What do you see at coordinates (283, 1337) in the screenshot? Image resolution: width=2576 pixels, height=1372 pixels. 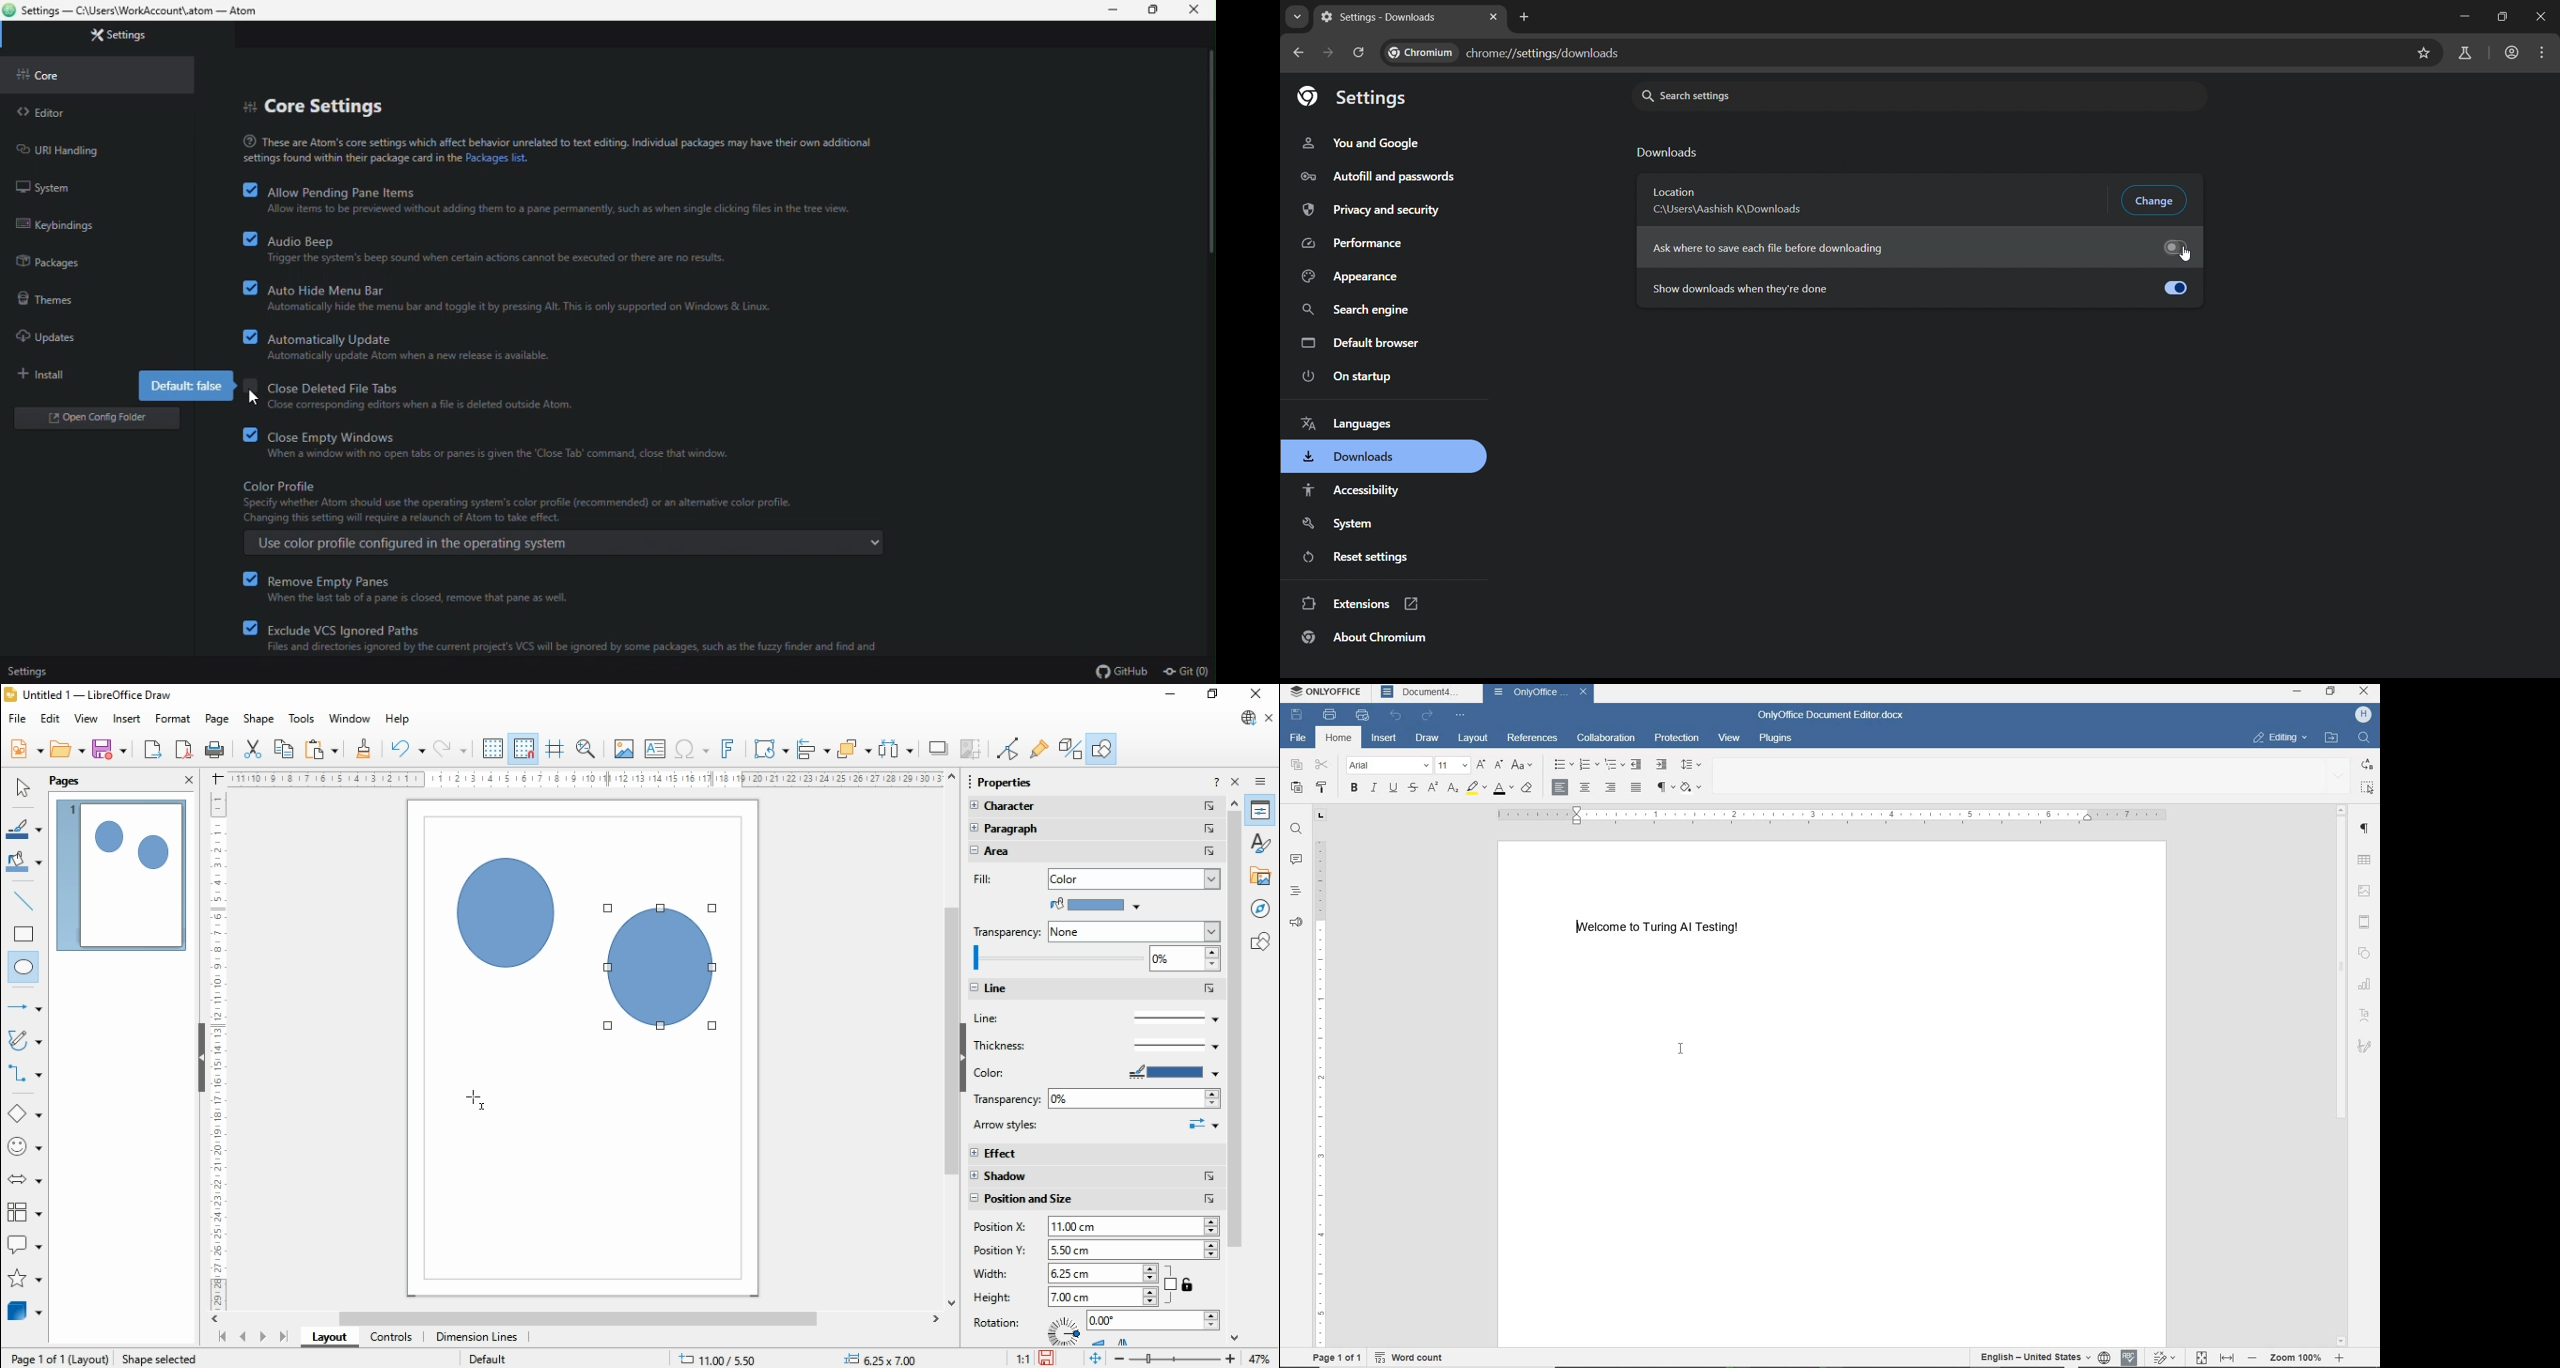 I see `last page` at bounding box center [283, 1337].